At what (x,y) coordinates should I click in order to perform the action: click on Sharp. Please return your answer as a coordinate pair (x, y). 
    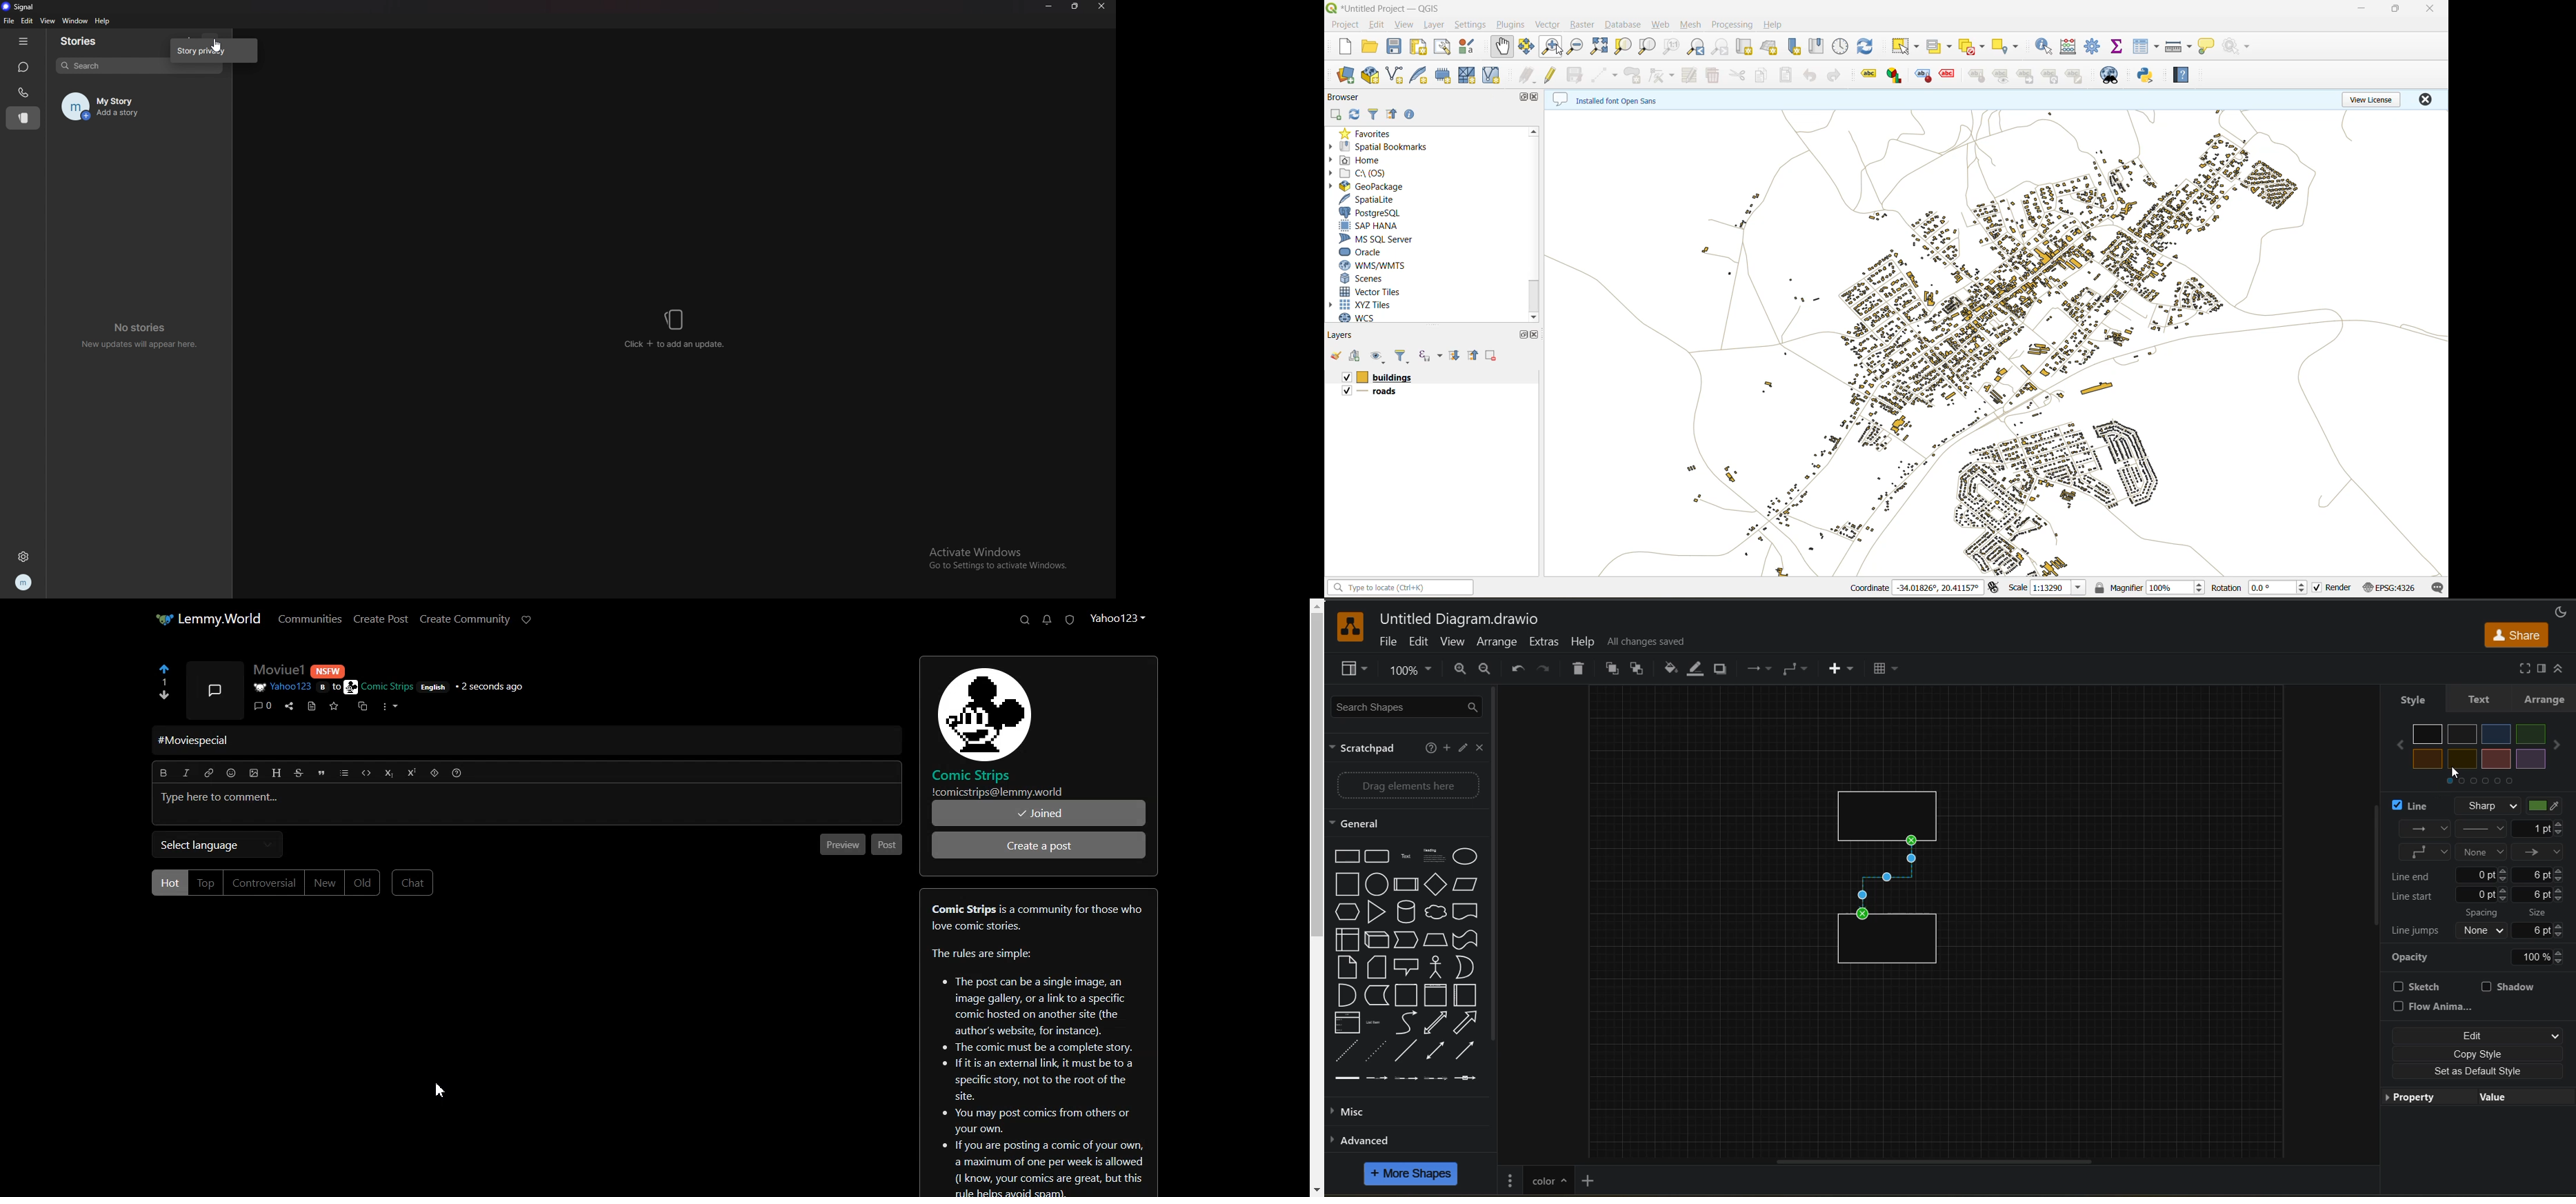
    Looking at the image, I should click on (2485, 805).